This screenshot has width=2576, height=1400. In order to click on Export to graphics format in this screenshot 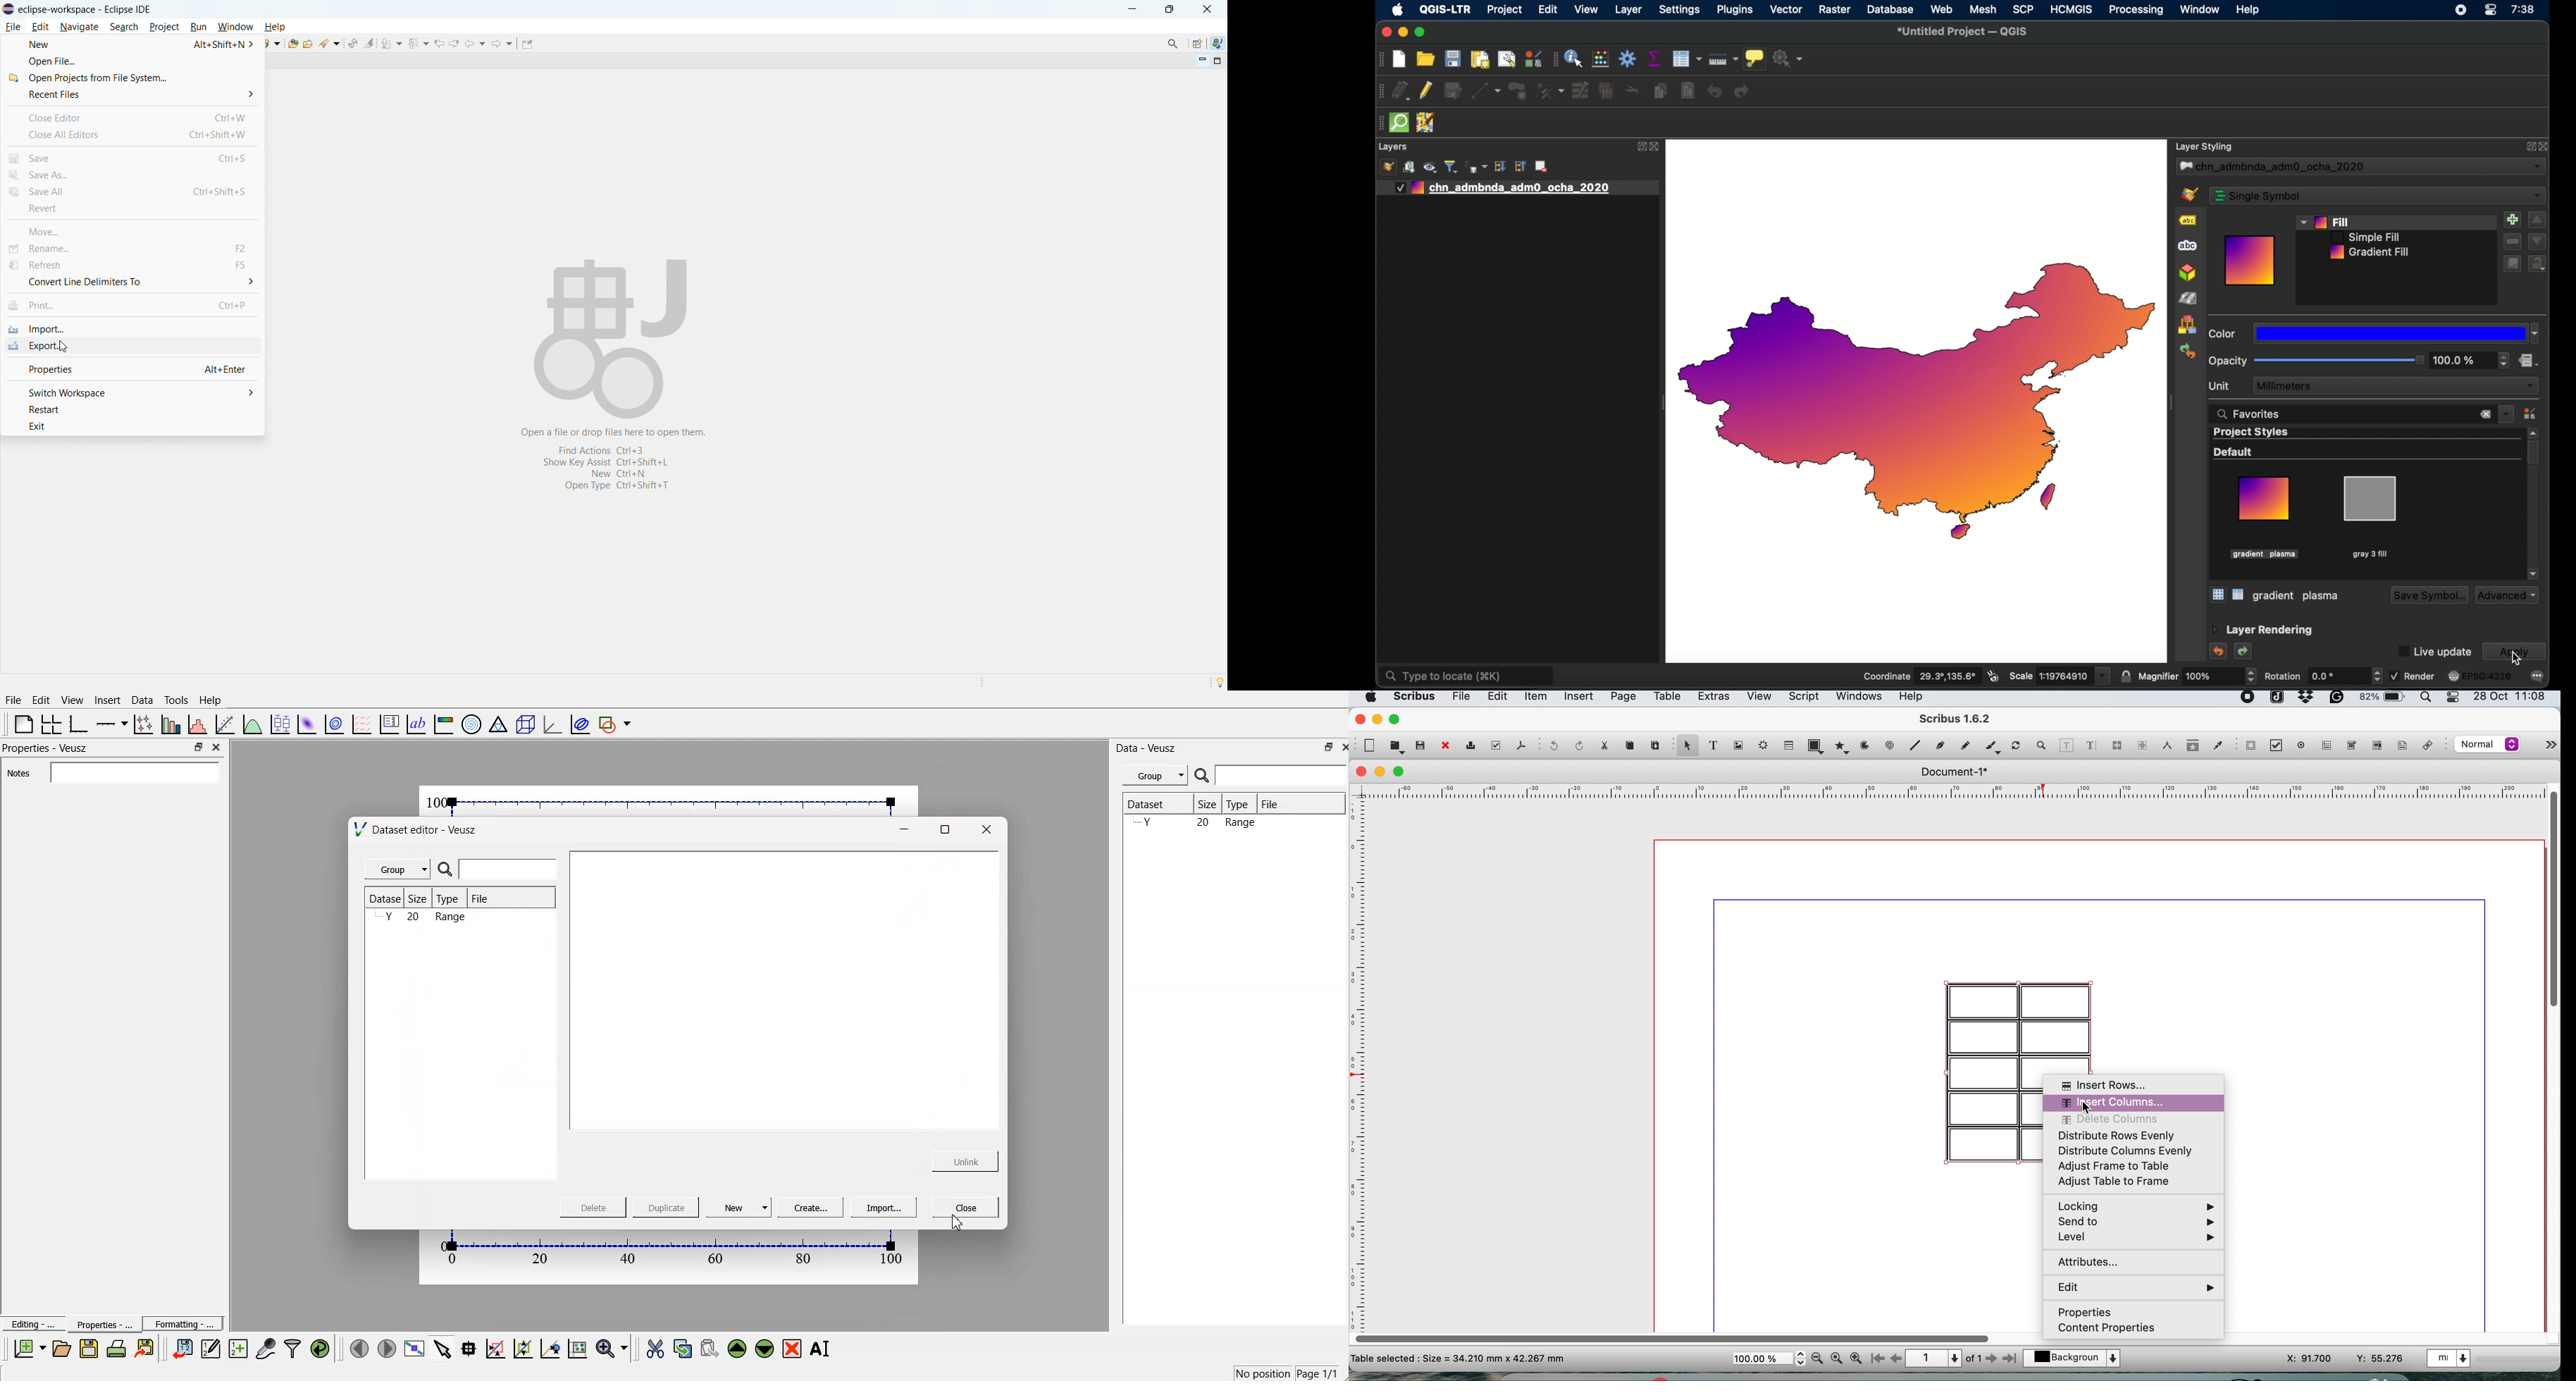, I will do `click(147, 1349)`.